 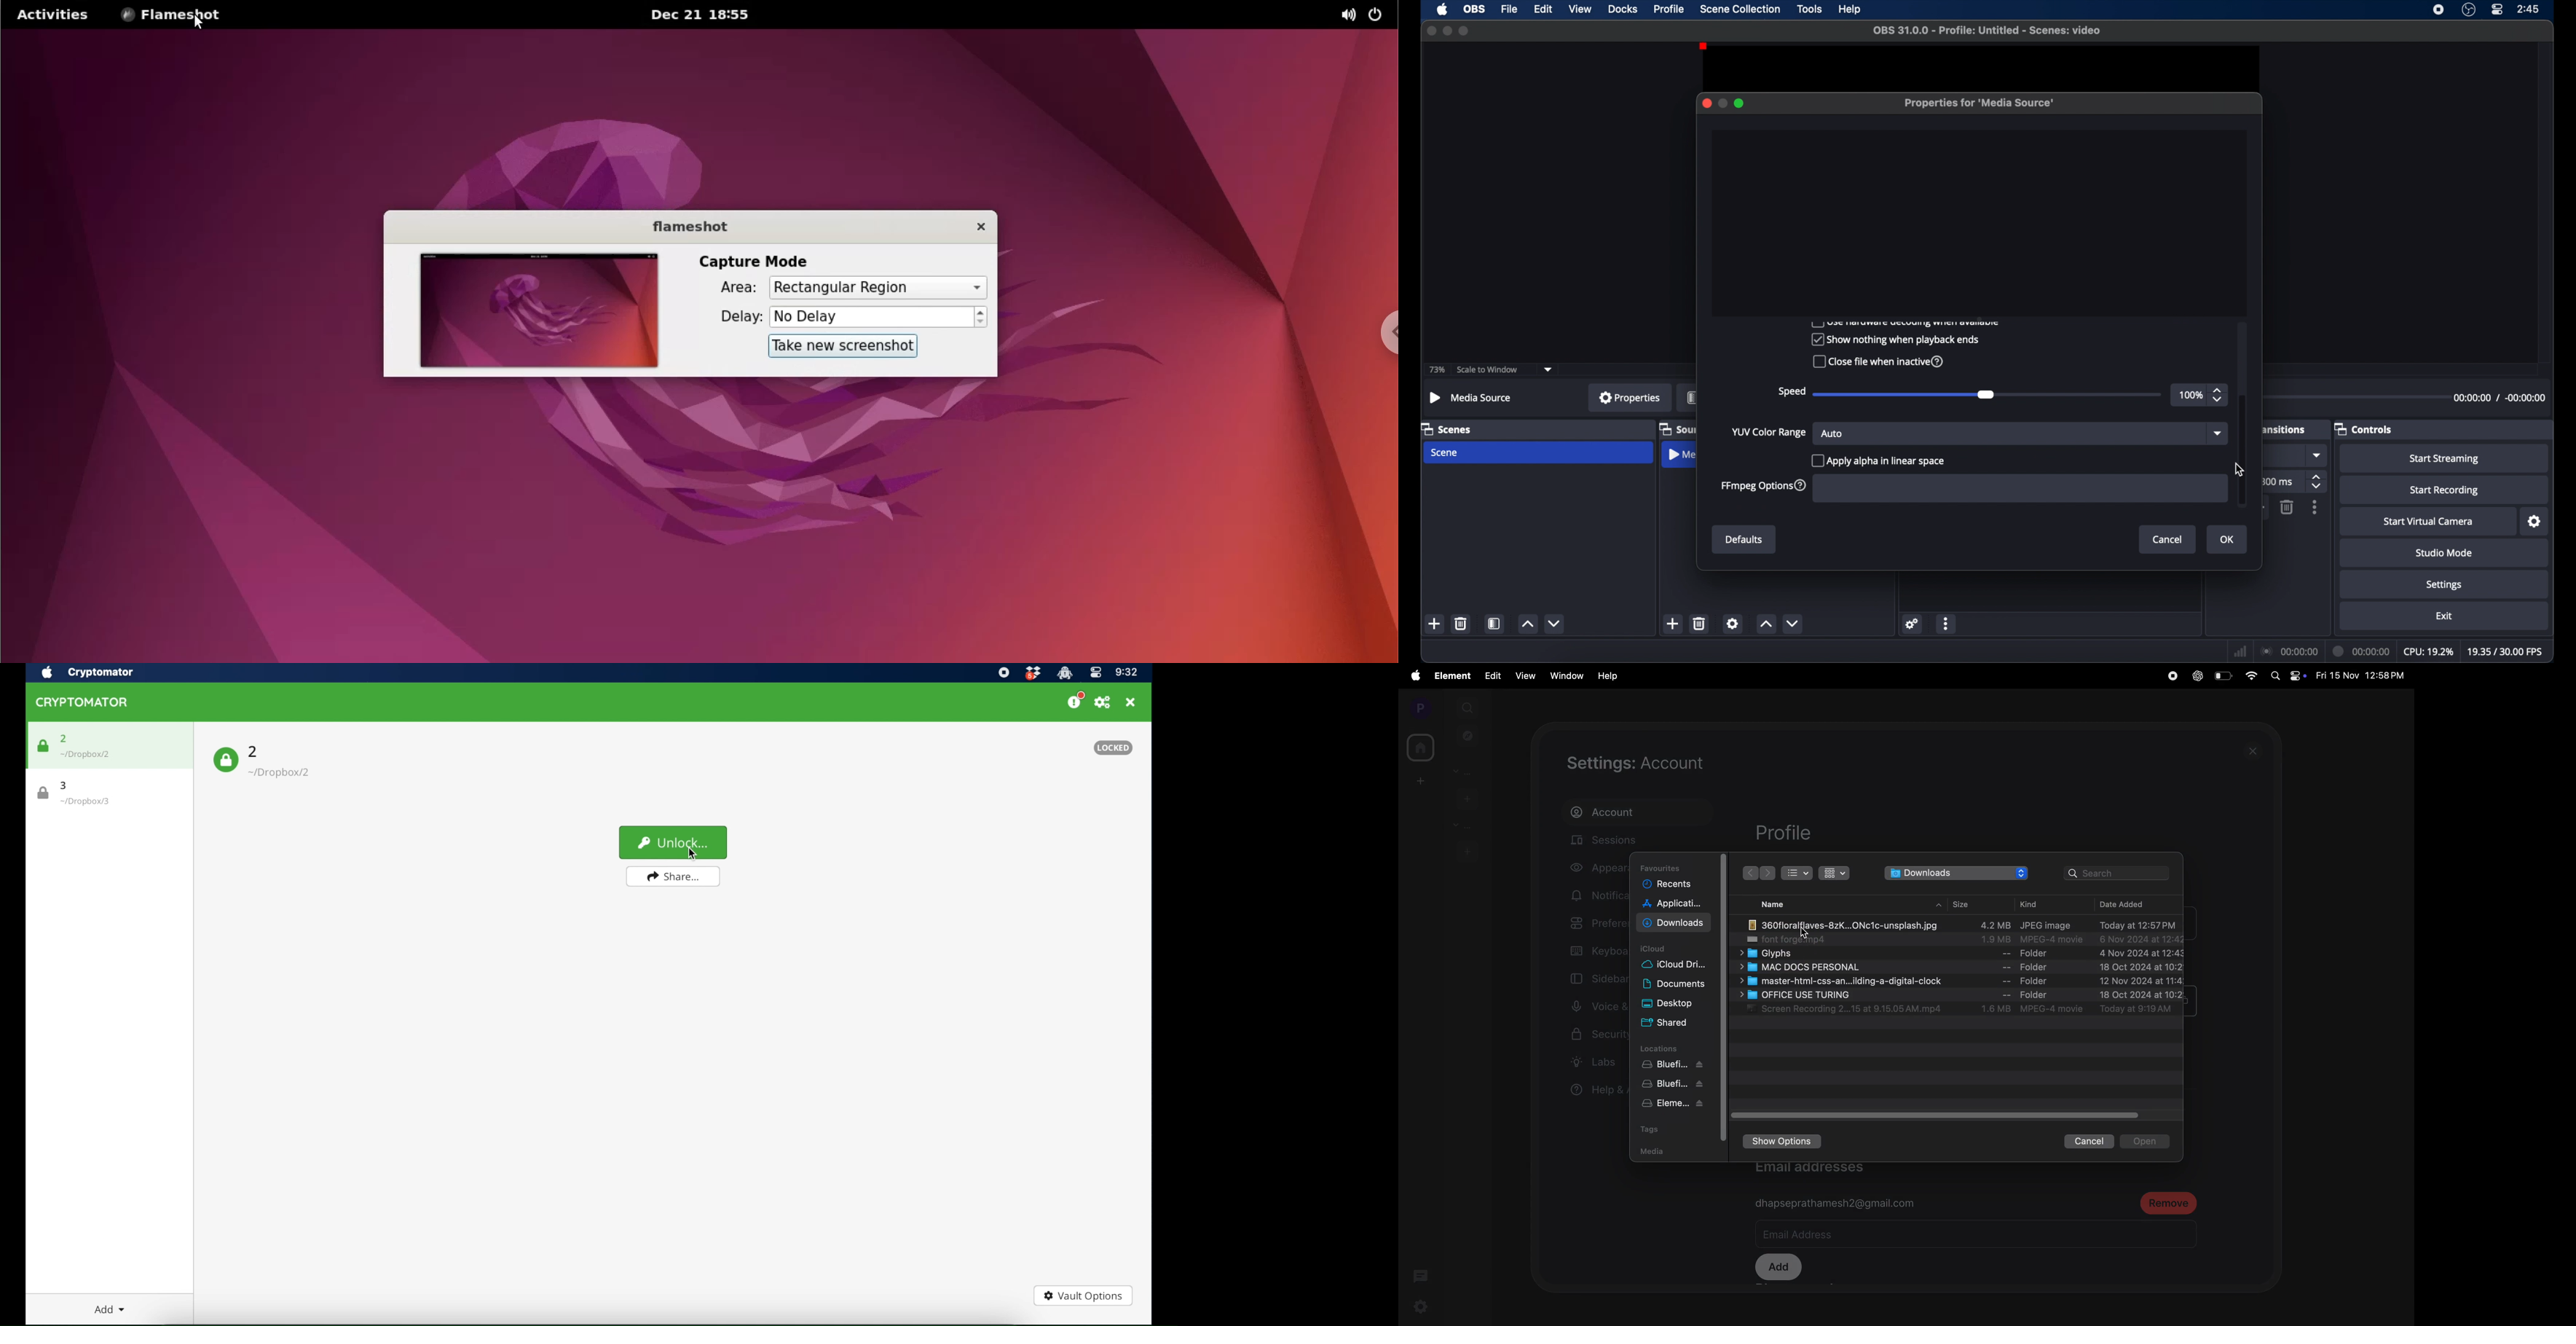 What do you see at coordinates (1959, 955) in the screenshot?
I see `glyph` at bounding box center [1959, 955].